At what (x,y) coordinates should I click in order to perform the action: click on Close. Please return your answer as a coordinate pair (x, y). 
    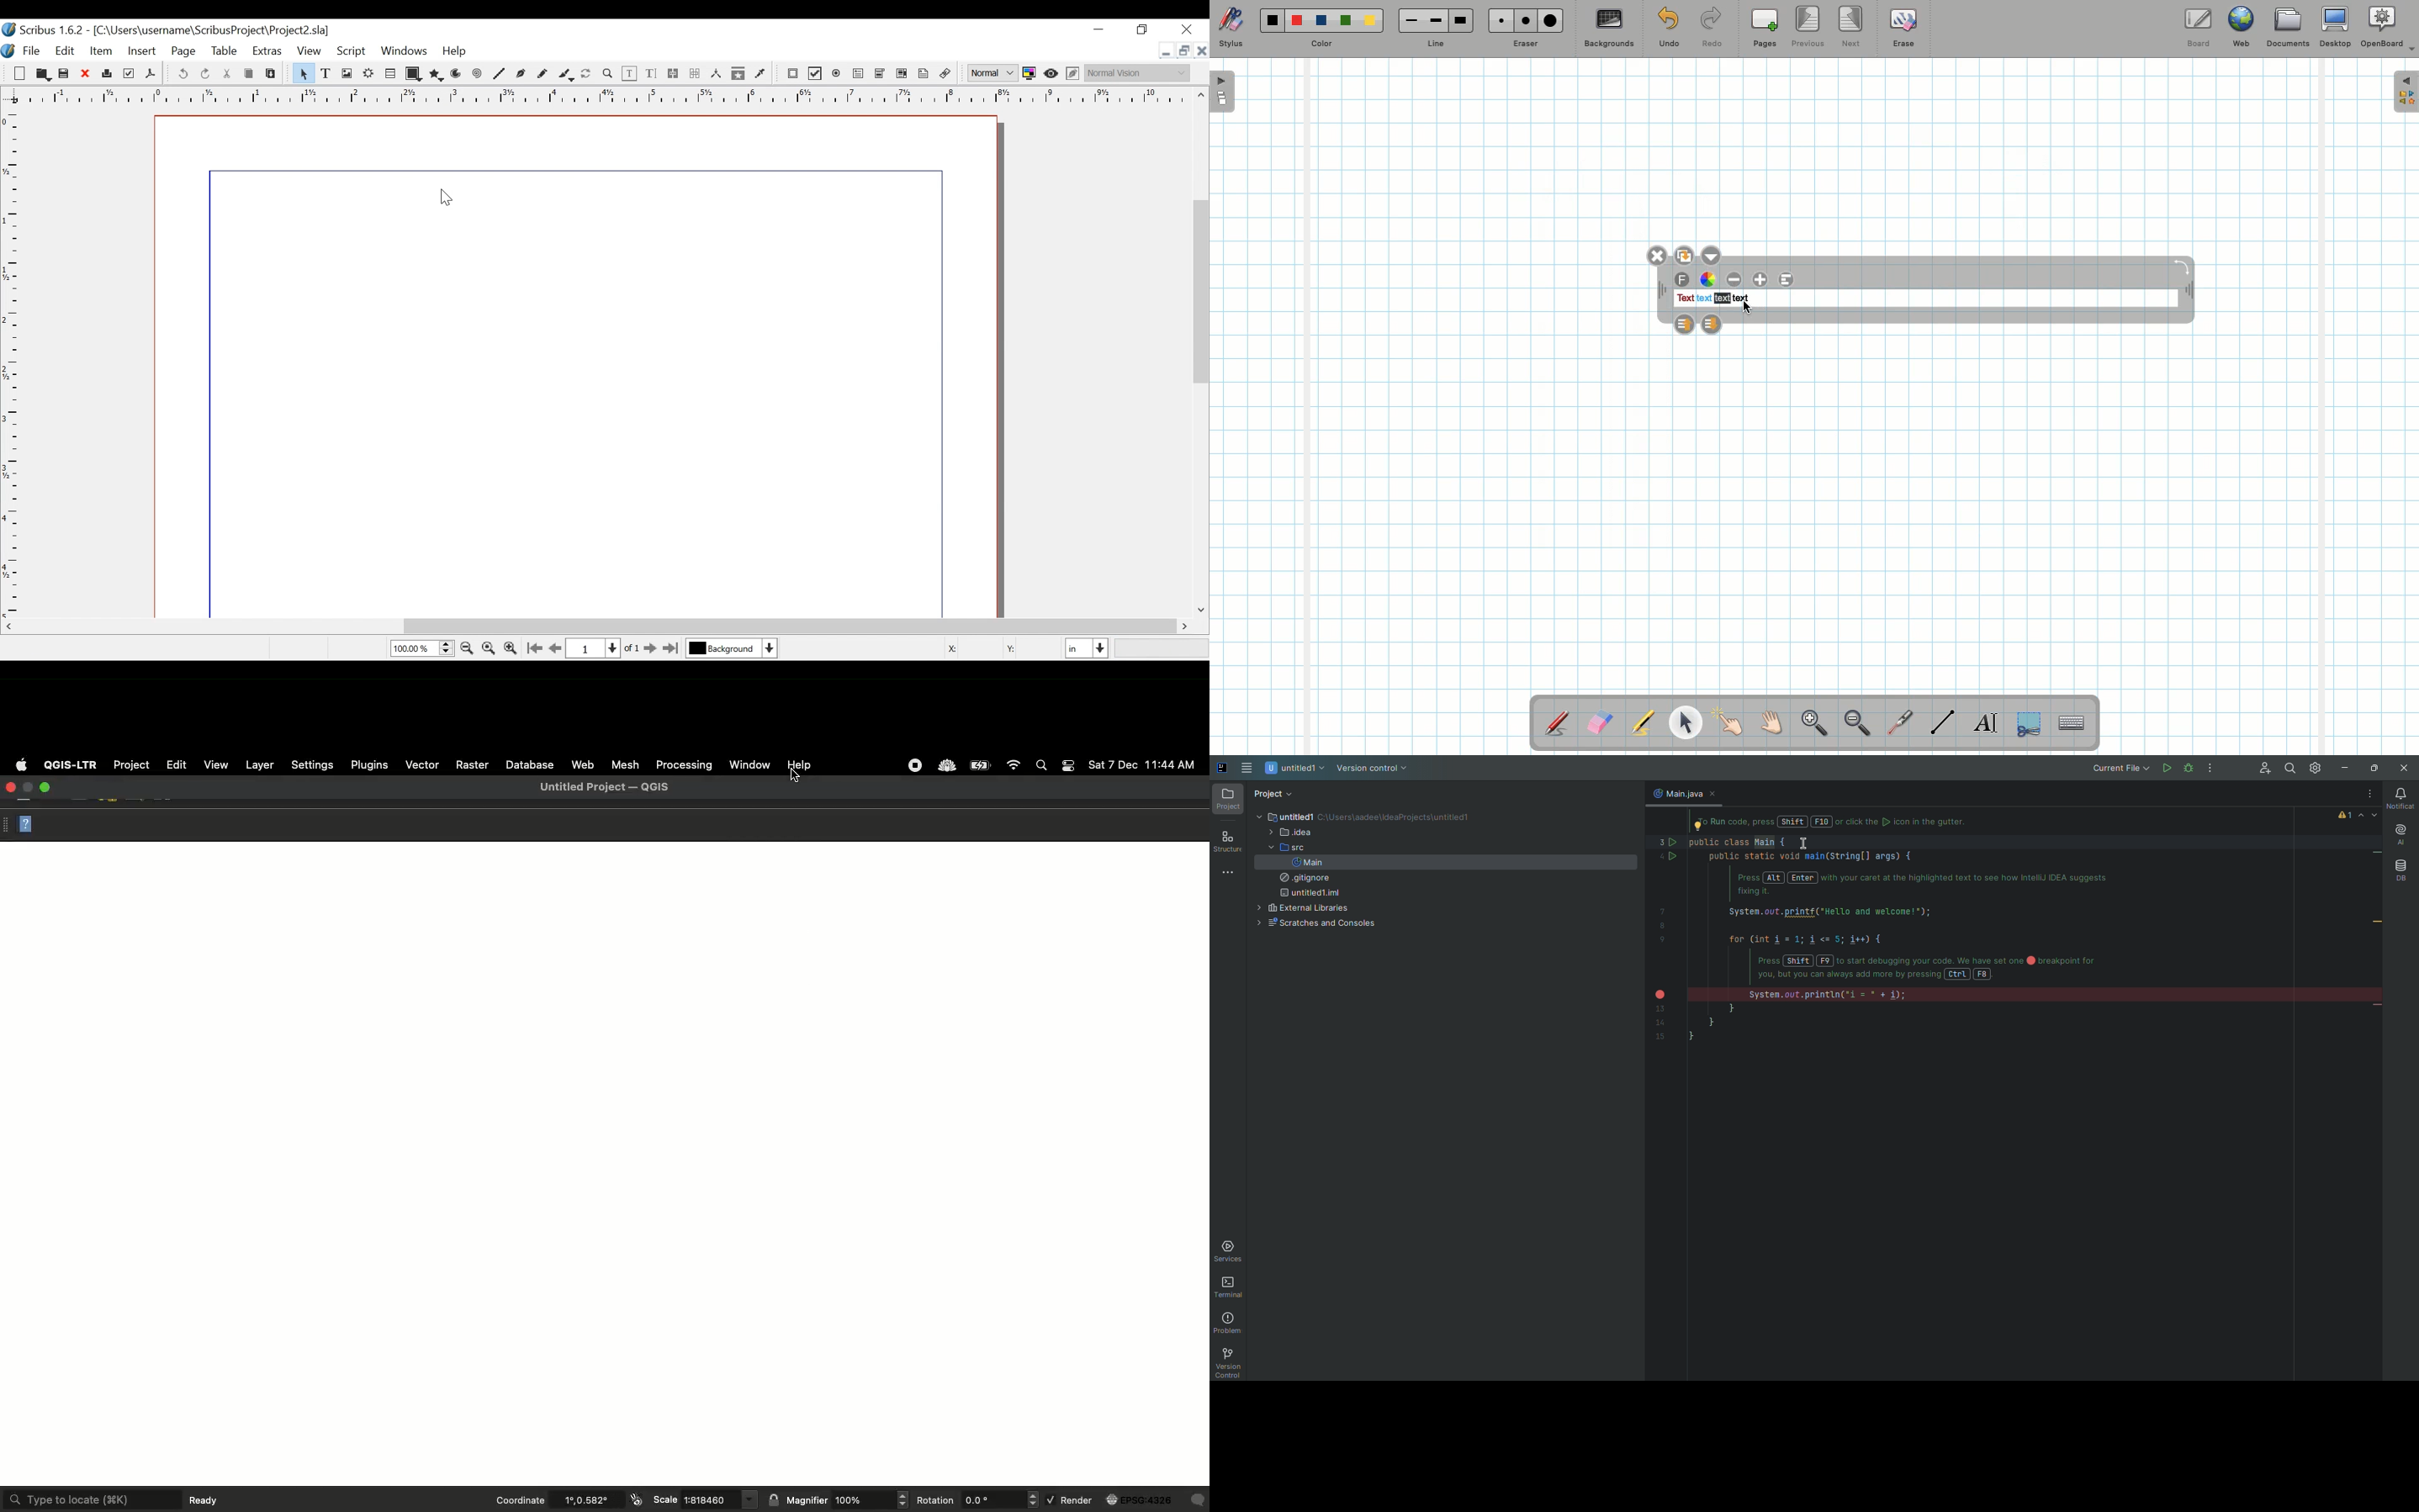
    Looking at the image, I should click on (1182, 27).